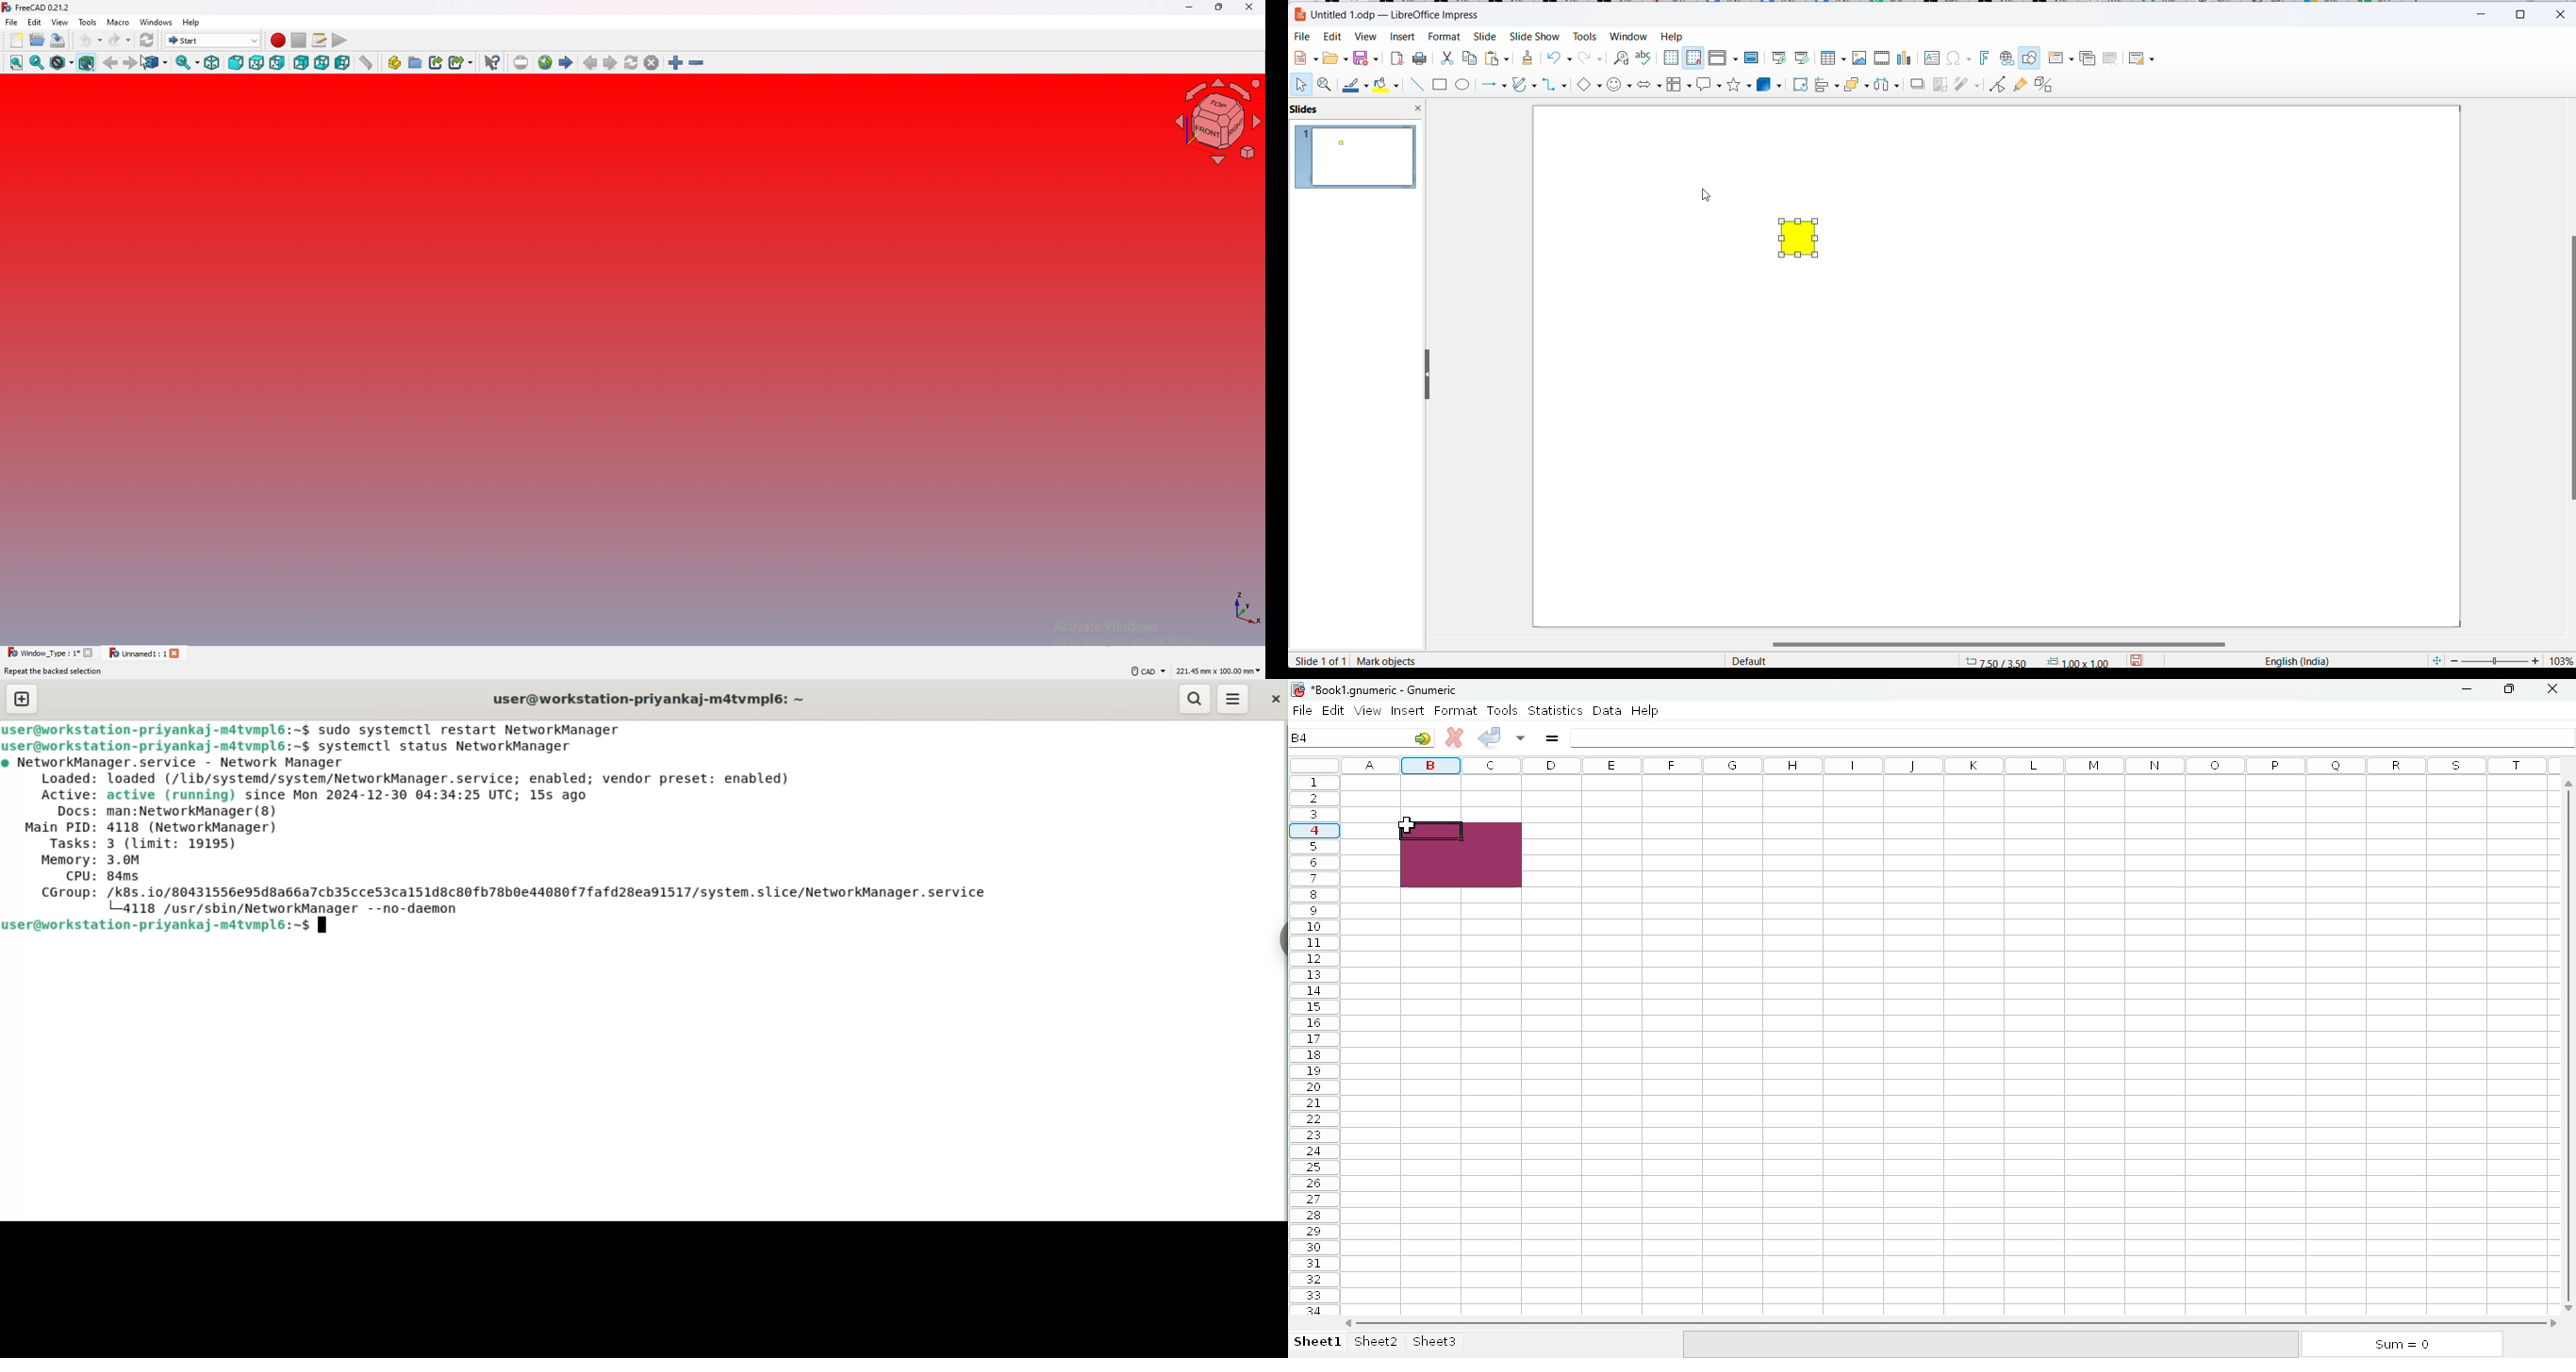  Describe the element at coordinates (1916, 86) in the screenshot. I see `shadow` at that location.